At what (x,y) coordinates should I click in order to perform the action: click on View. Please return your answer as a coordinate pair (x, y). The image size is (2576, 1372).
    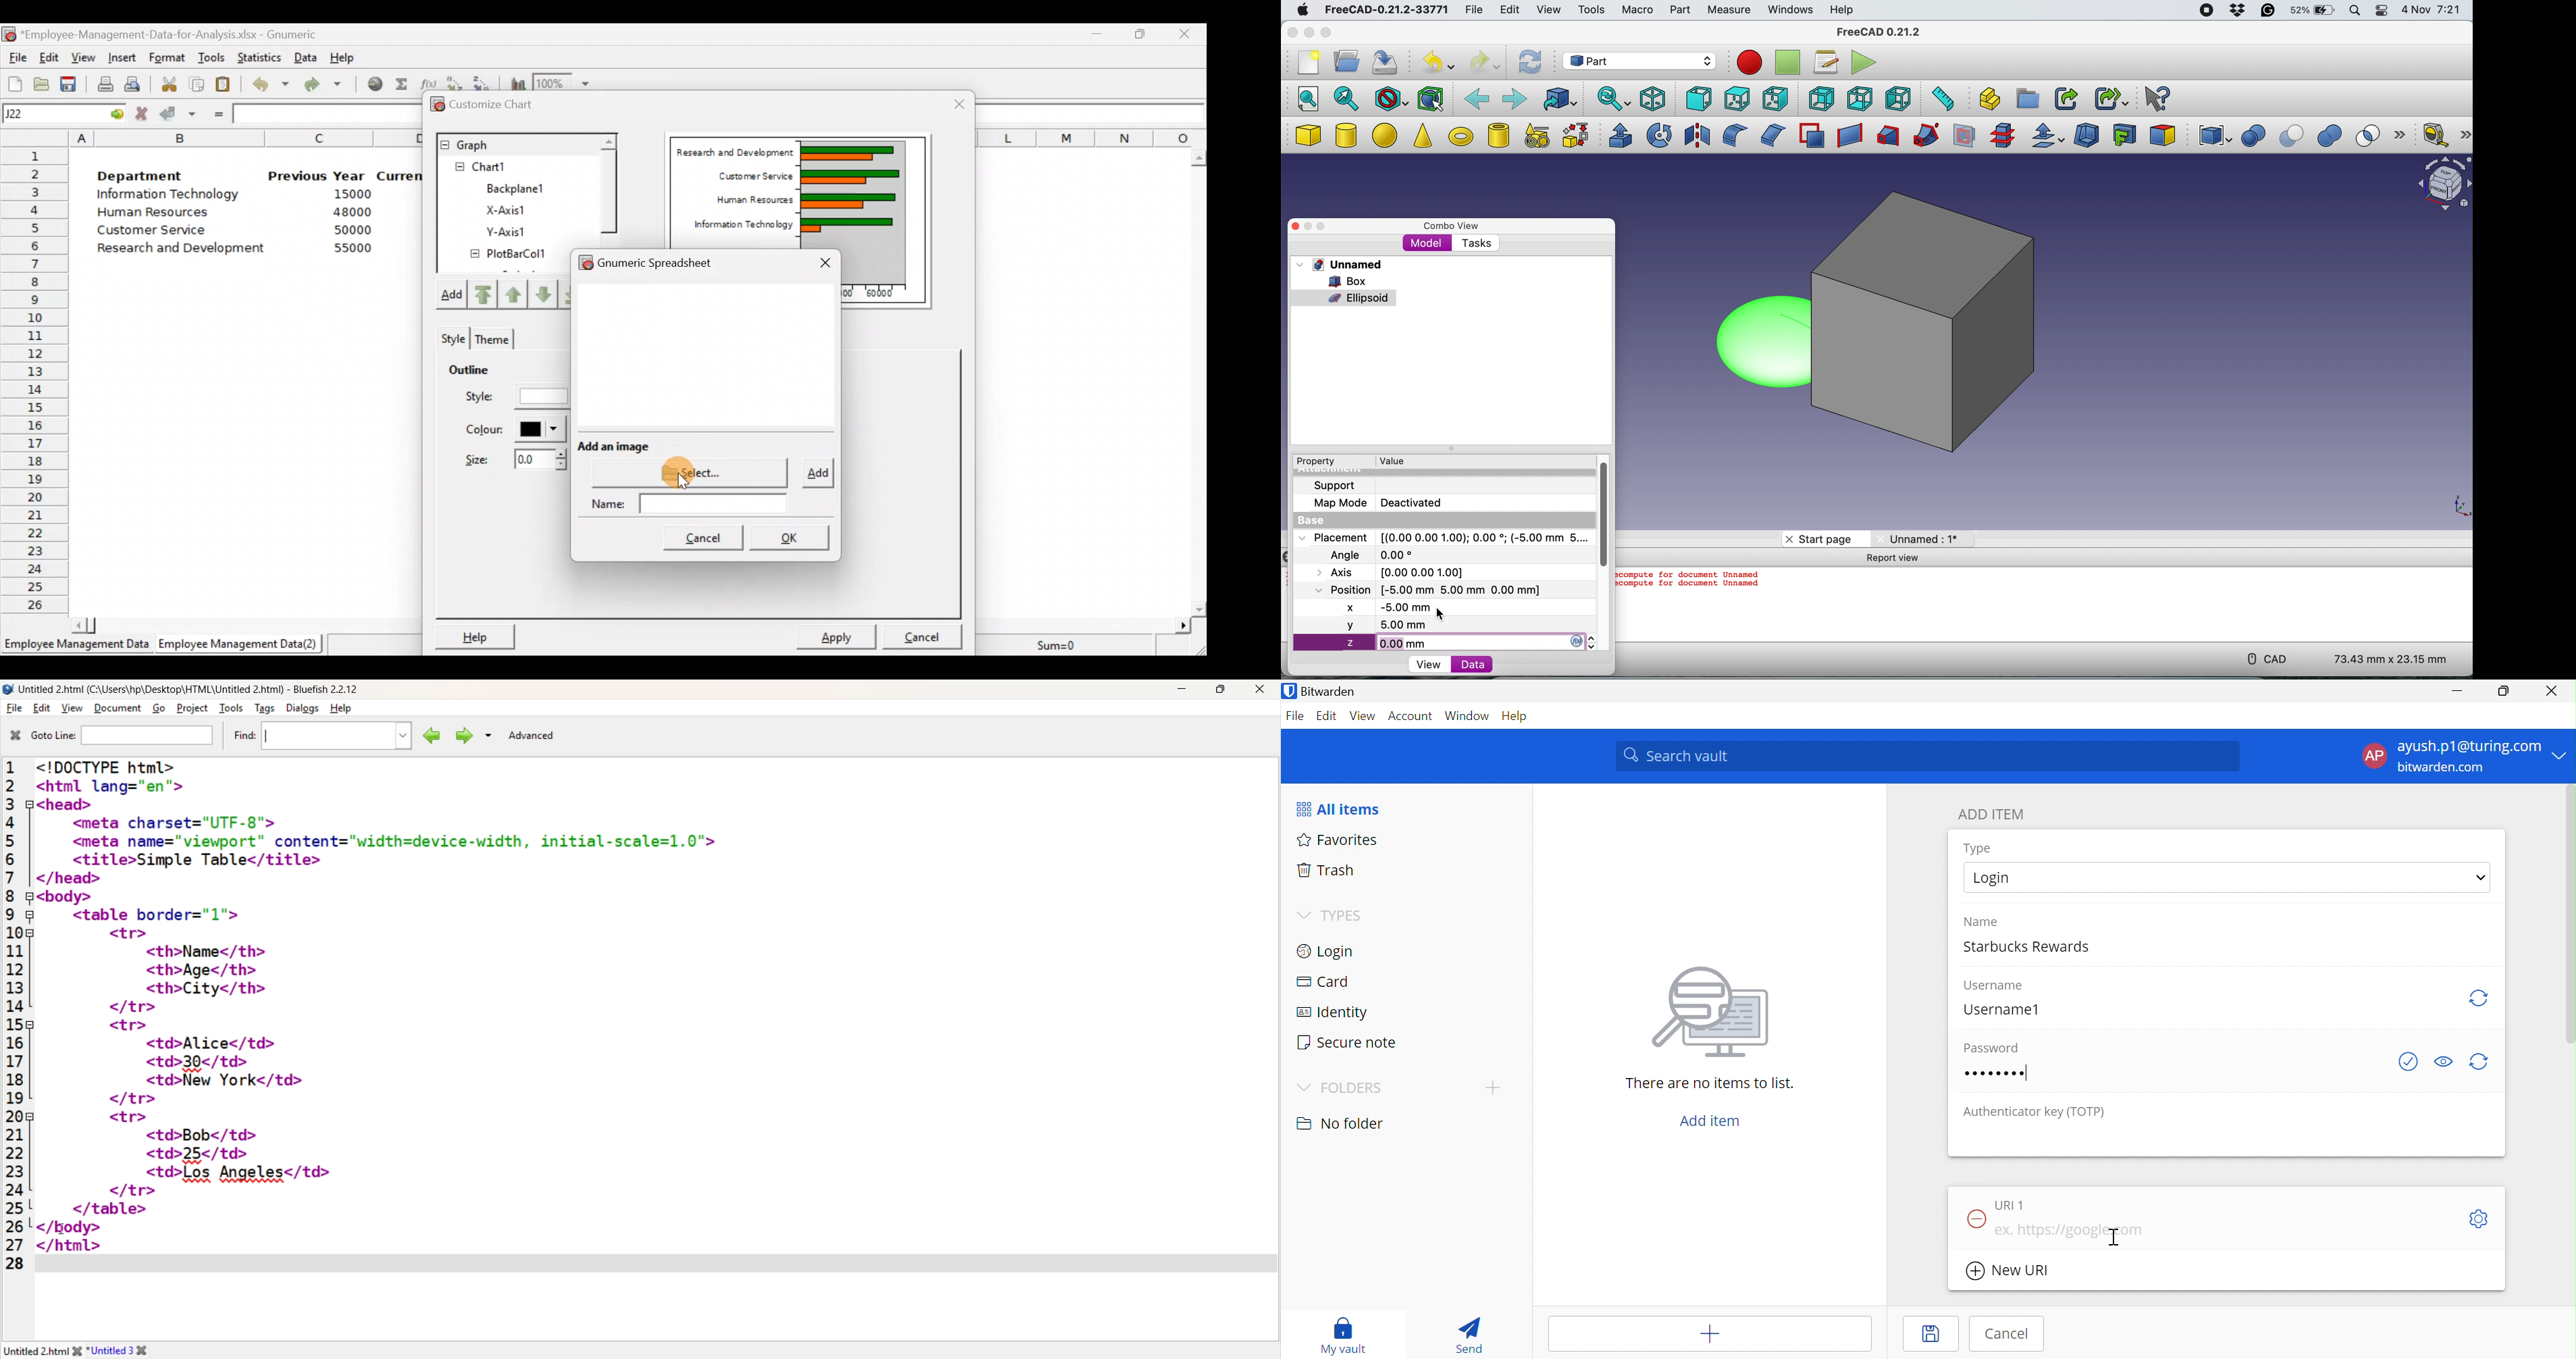
    Looking at the image, I should click on (84, 57).